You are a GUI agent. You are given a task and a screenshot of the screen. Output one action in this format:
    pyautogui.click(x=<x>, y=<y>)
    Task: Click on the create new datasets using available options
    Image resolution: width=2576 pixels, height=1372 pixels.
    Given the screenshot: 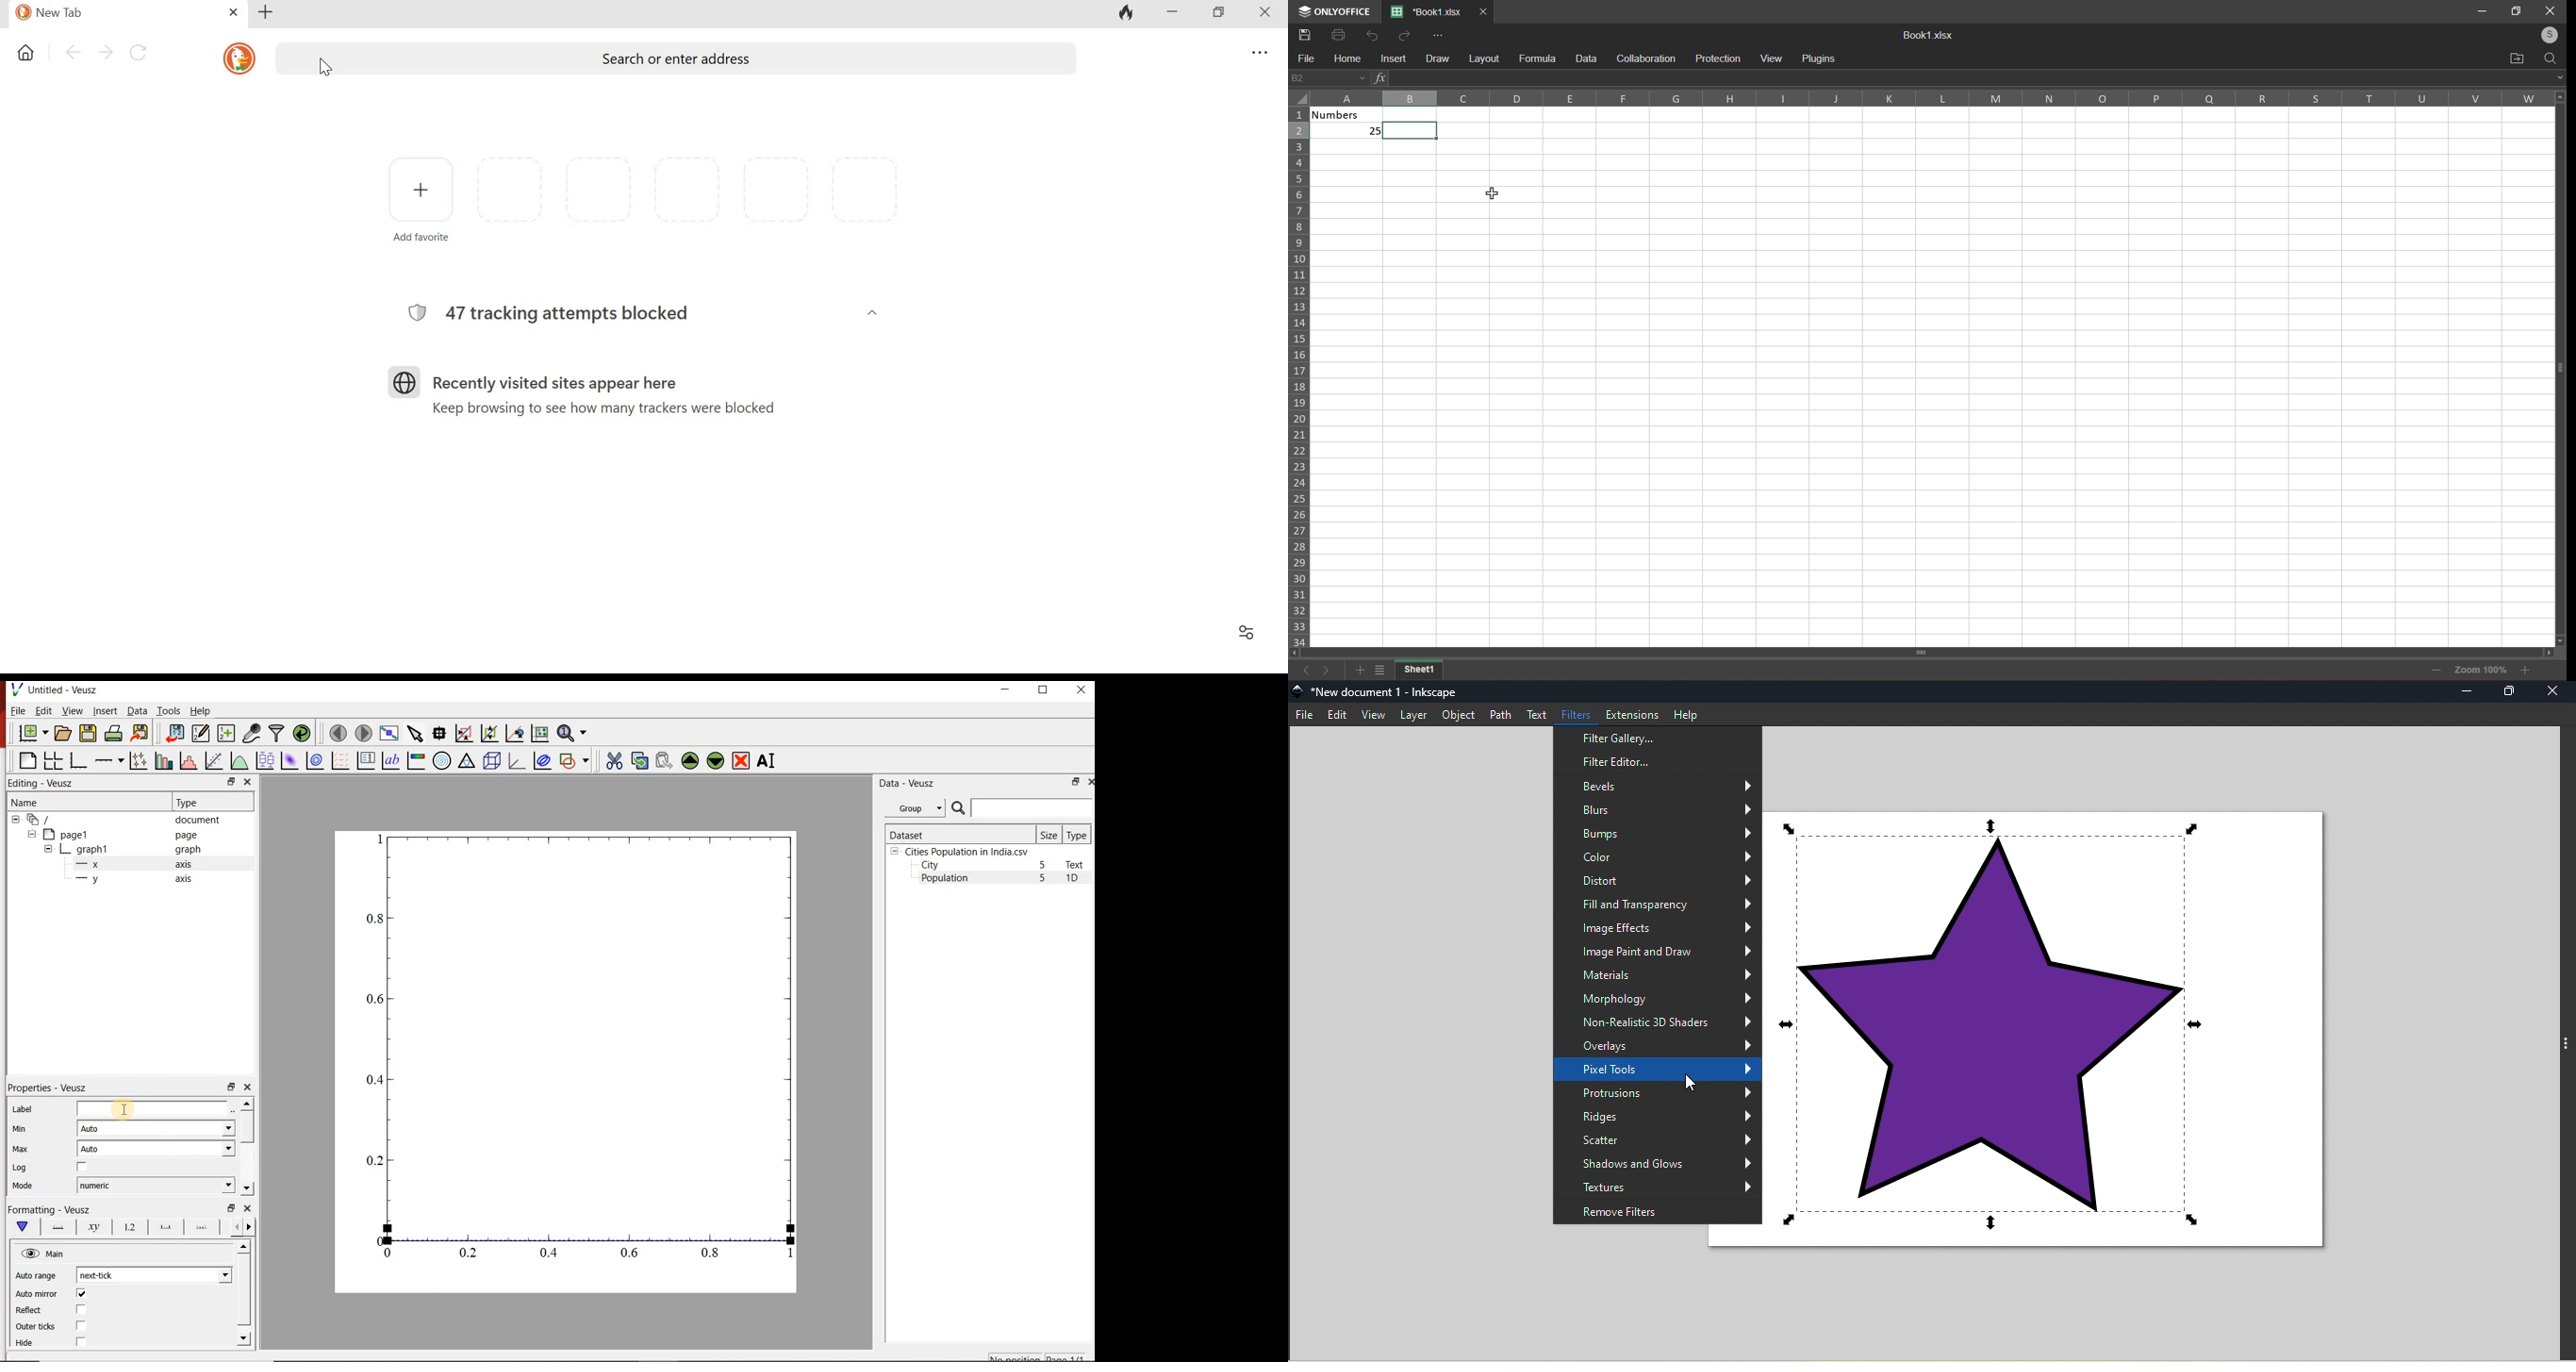 What is the action you would take?
    pyautogui.click(x=224, y=733)
    